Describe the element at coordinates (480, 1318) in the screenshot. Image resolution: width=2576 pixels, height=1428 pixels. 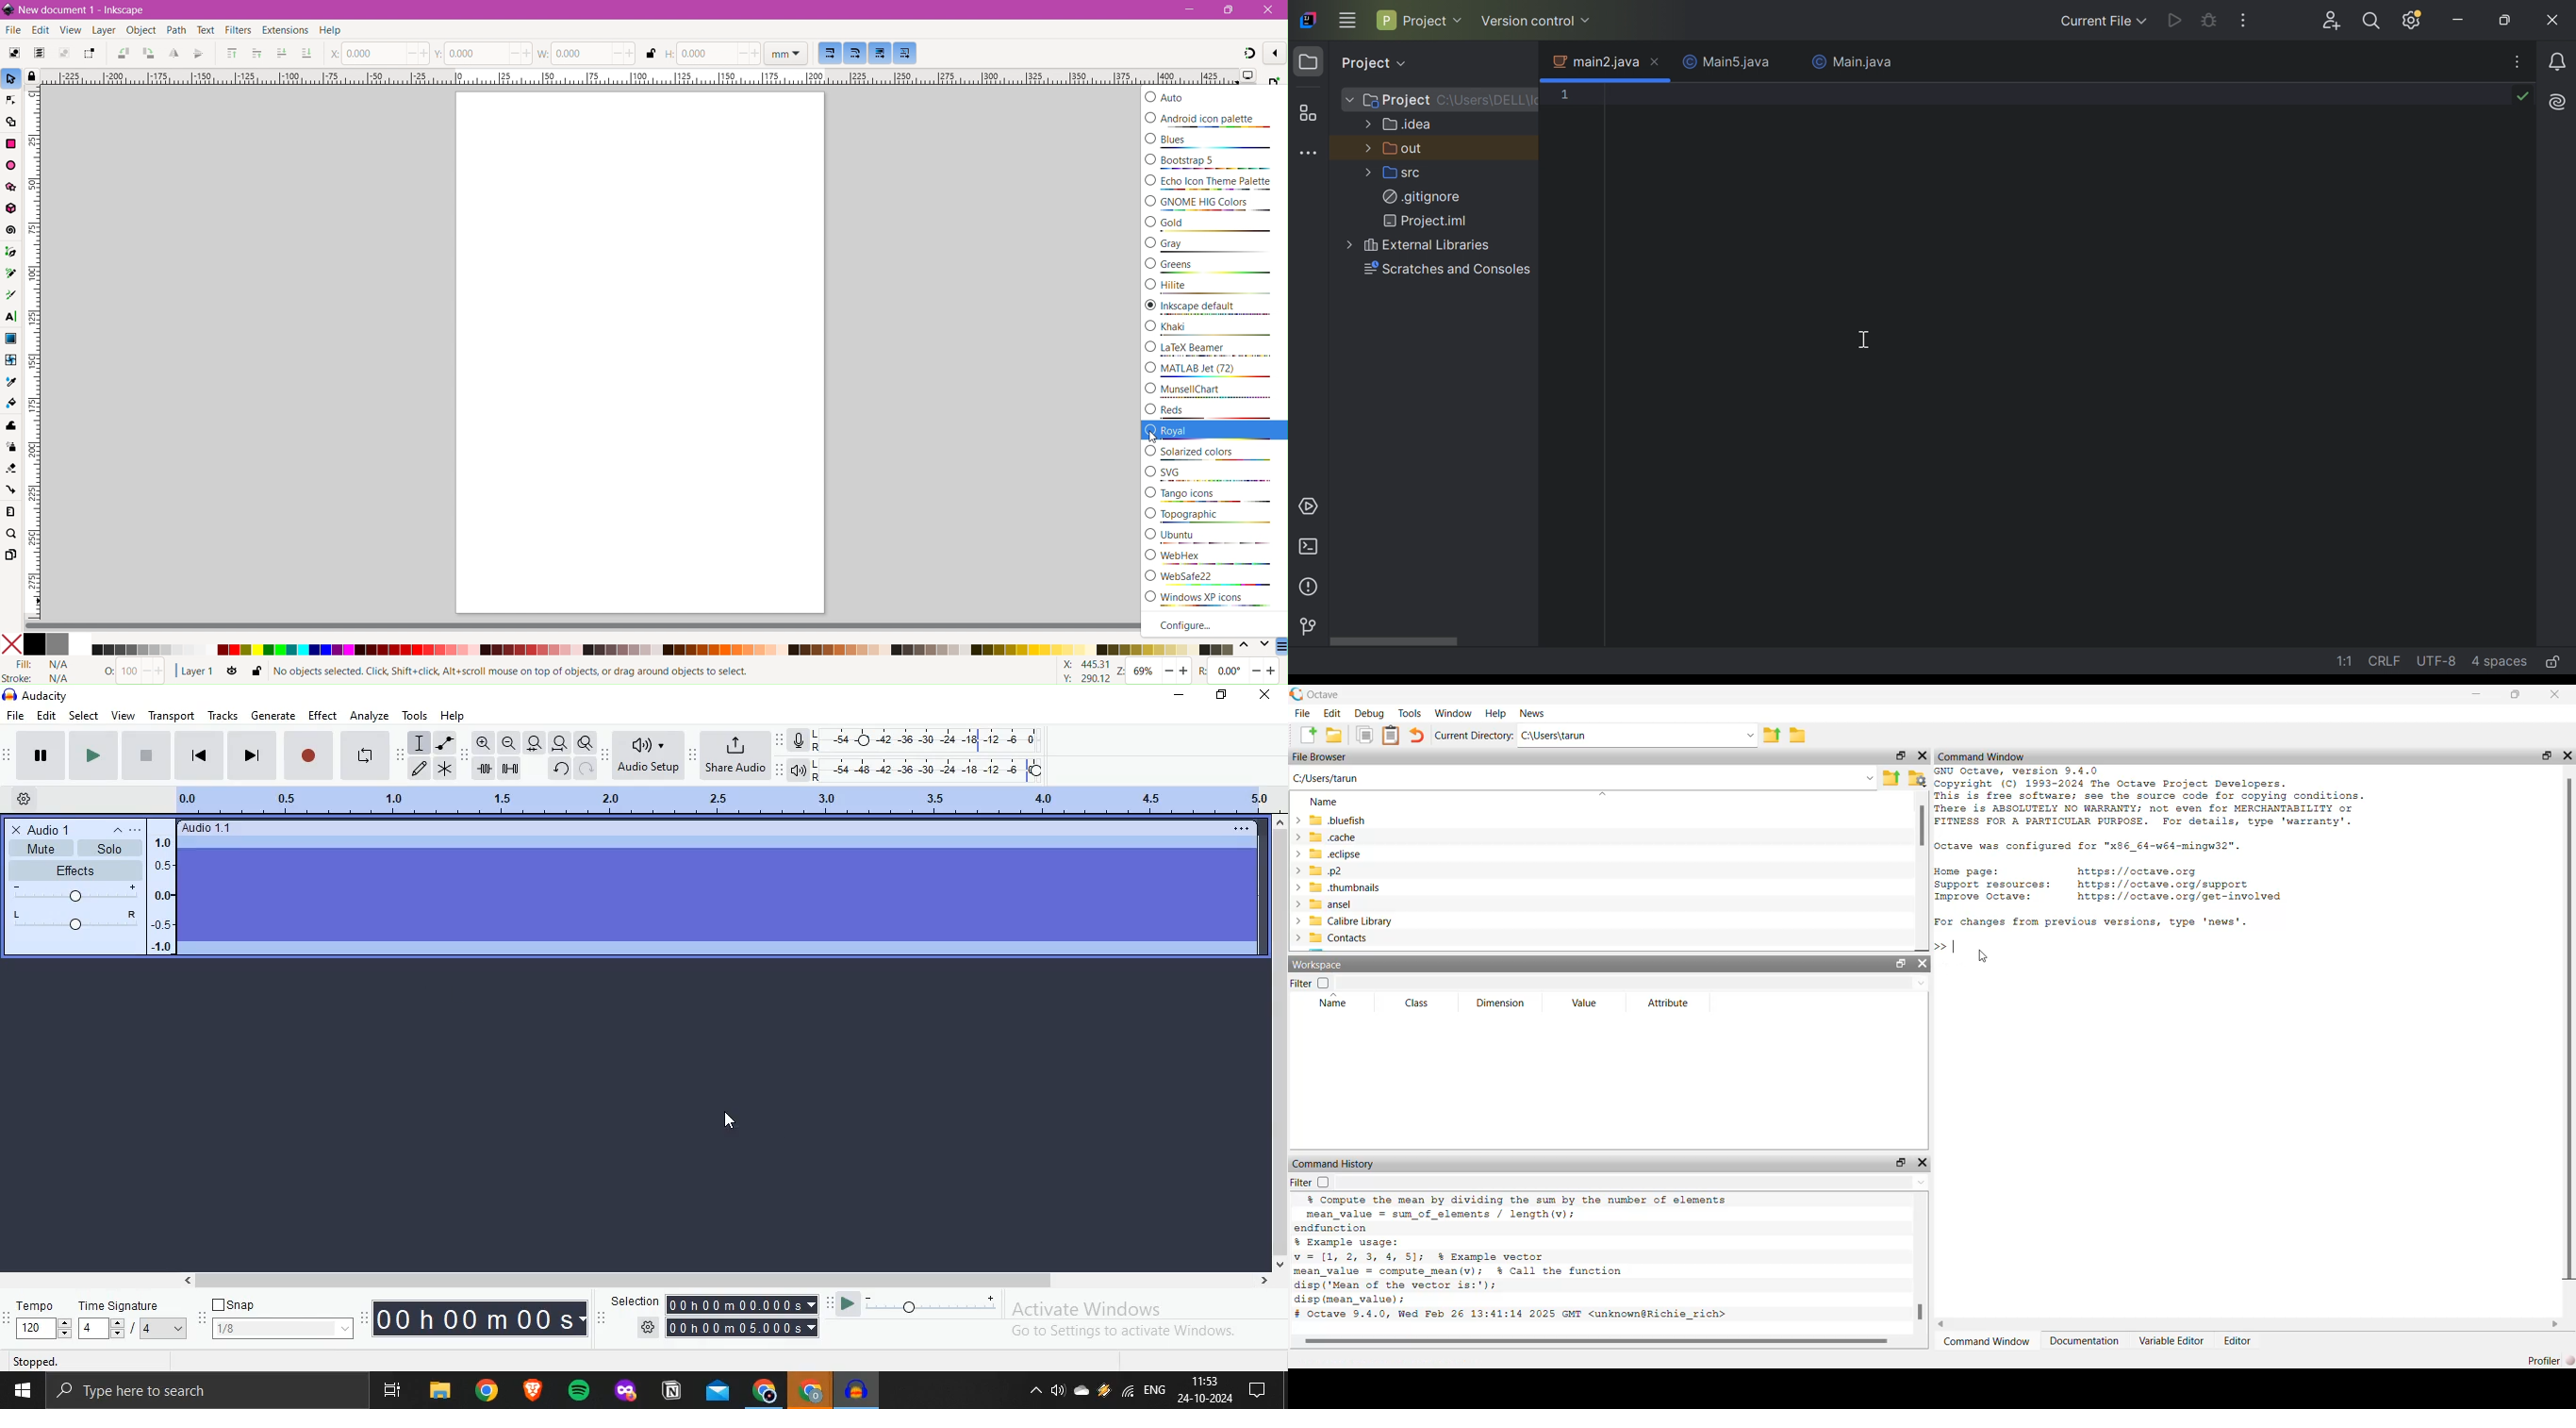
I see `00h 00m 00s` at that location.